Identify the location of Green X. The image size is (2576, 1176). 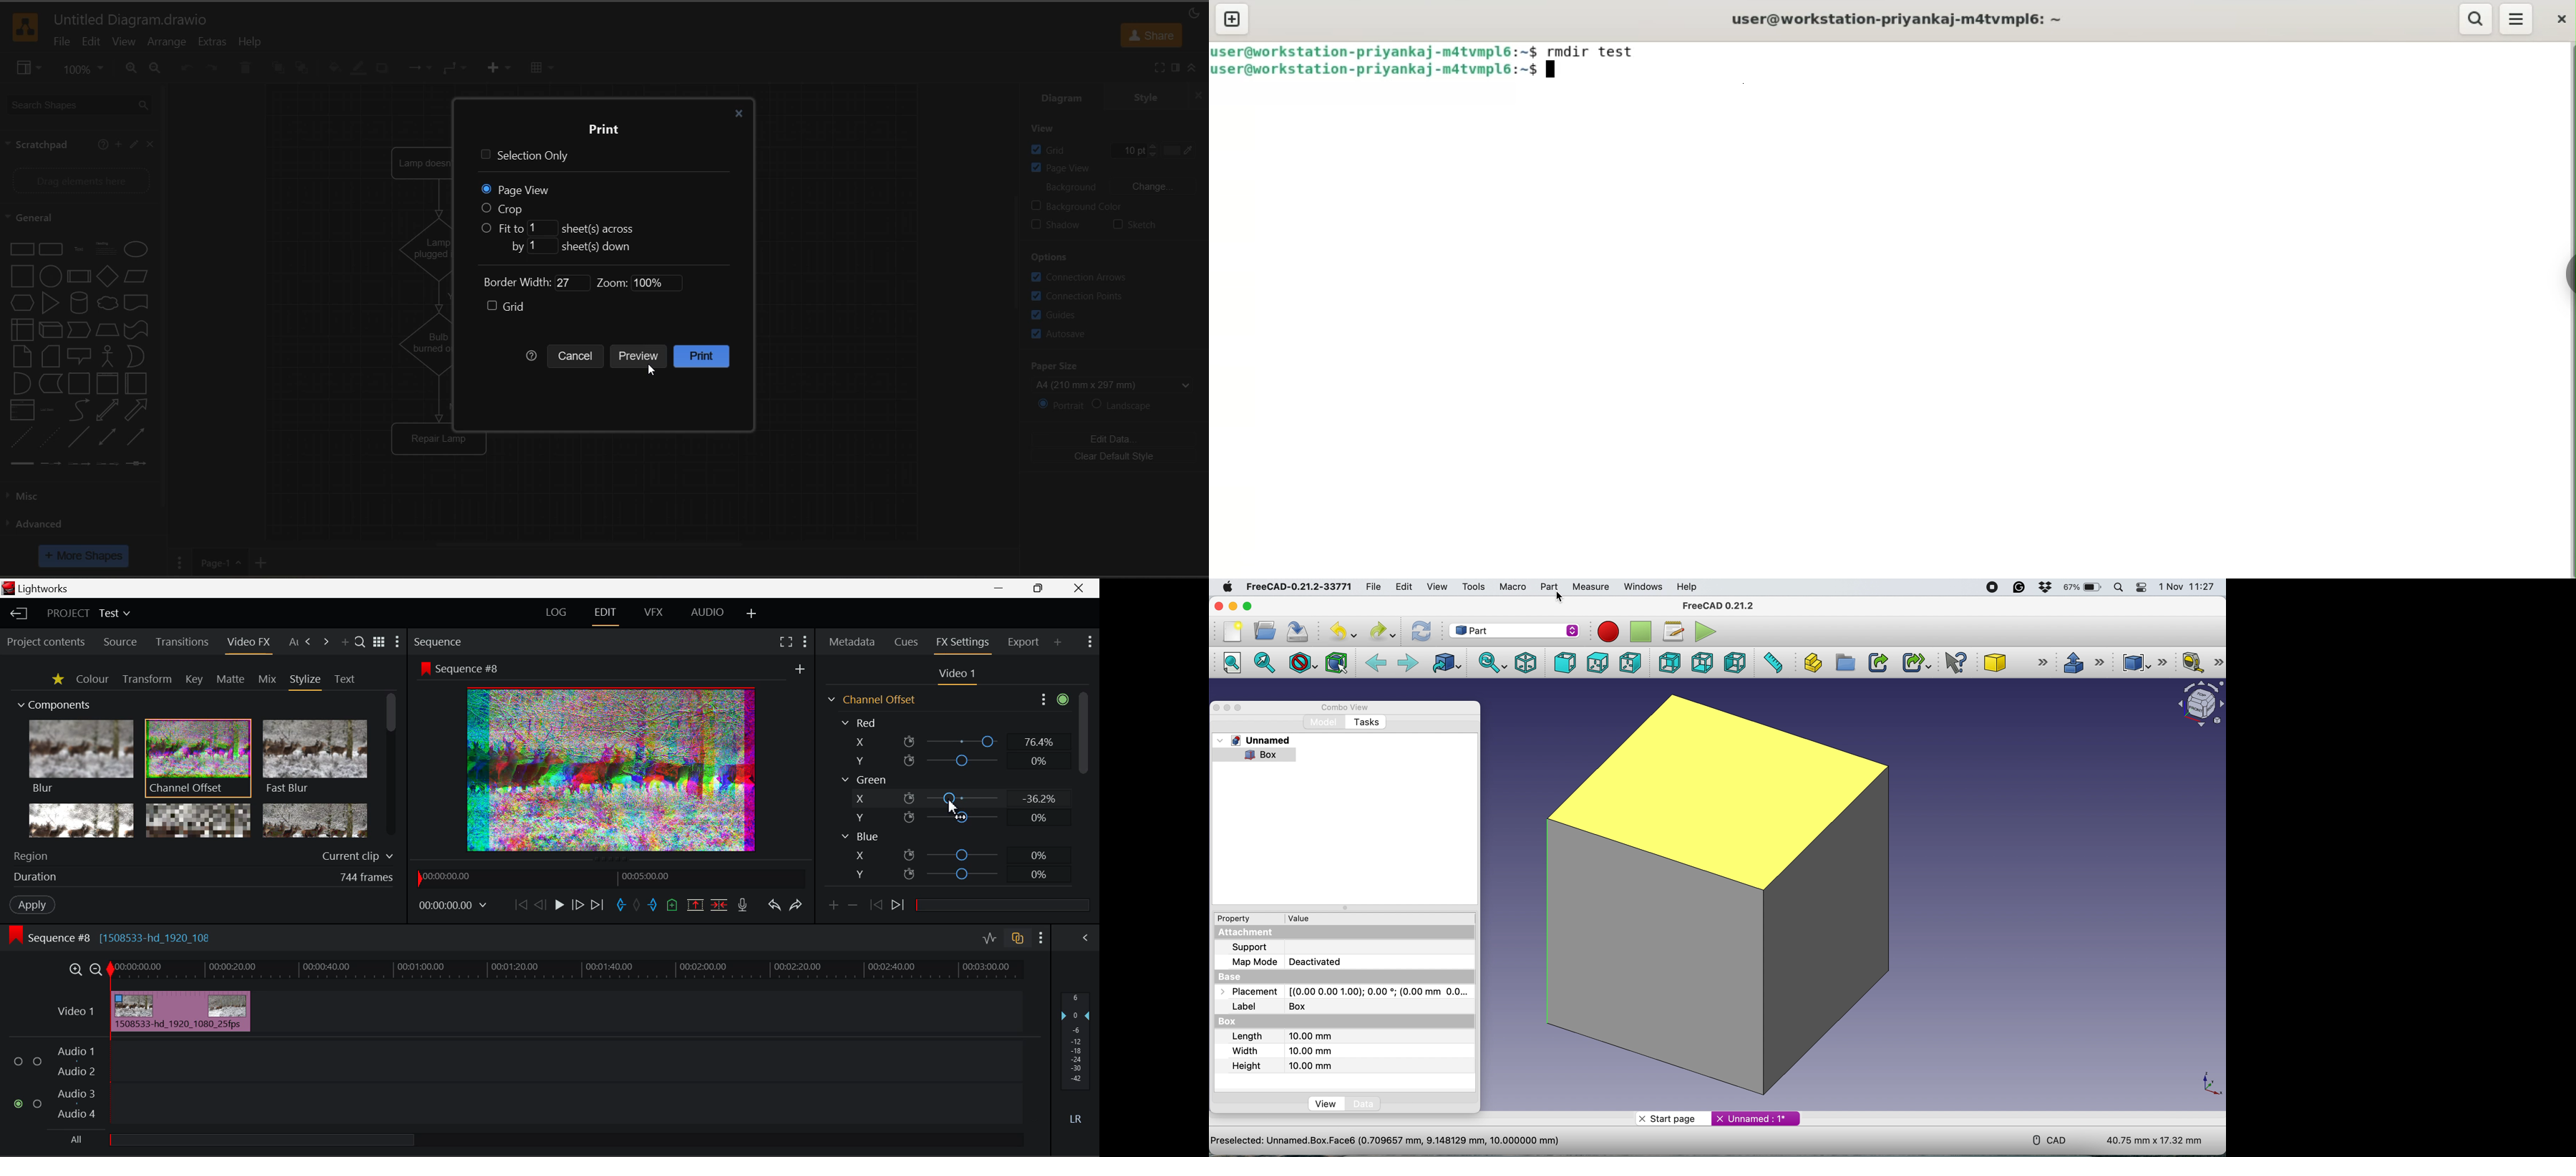
(952, 797).